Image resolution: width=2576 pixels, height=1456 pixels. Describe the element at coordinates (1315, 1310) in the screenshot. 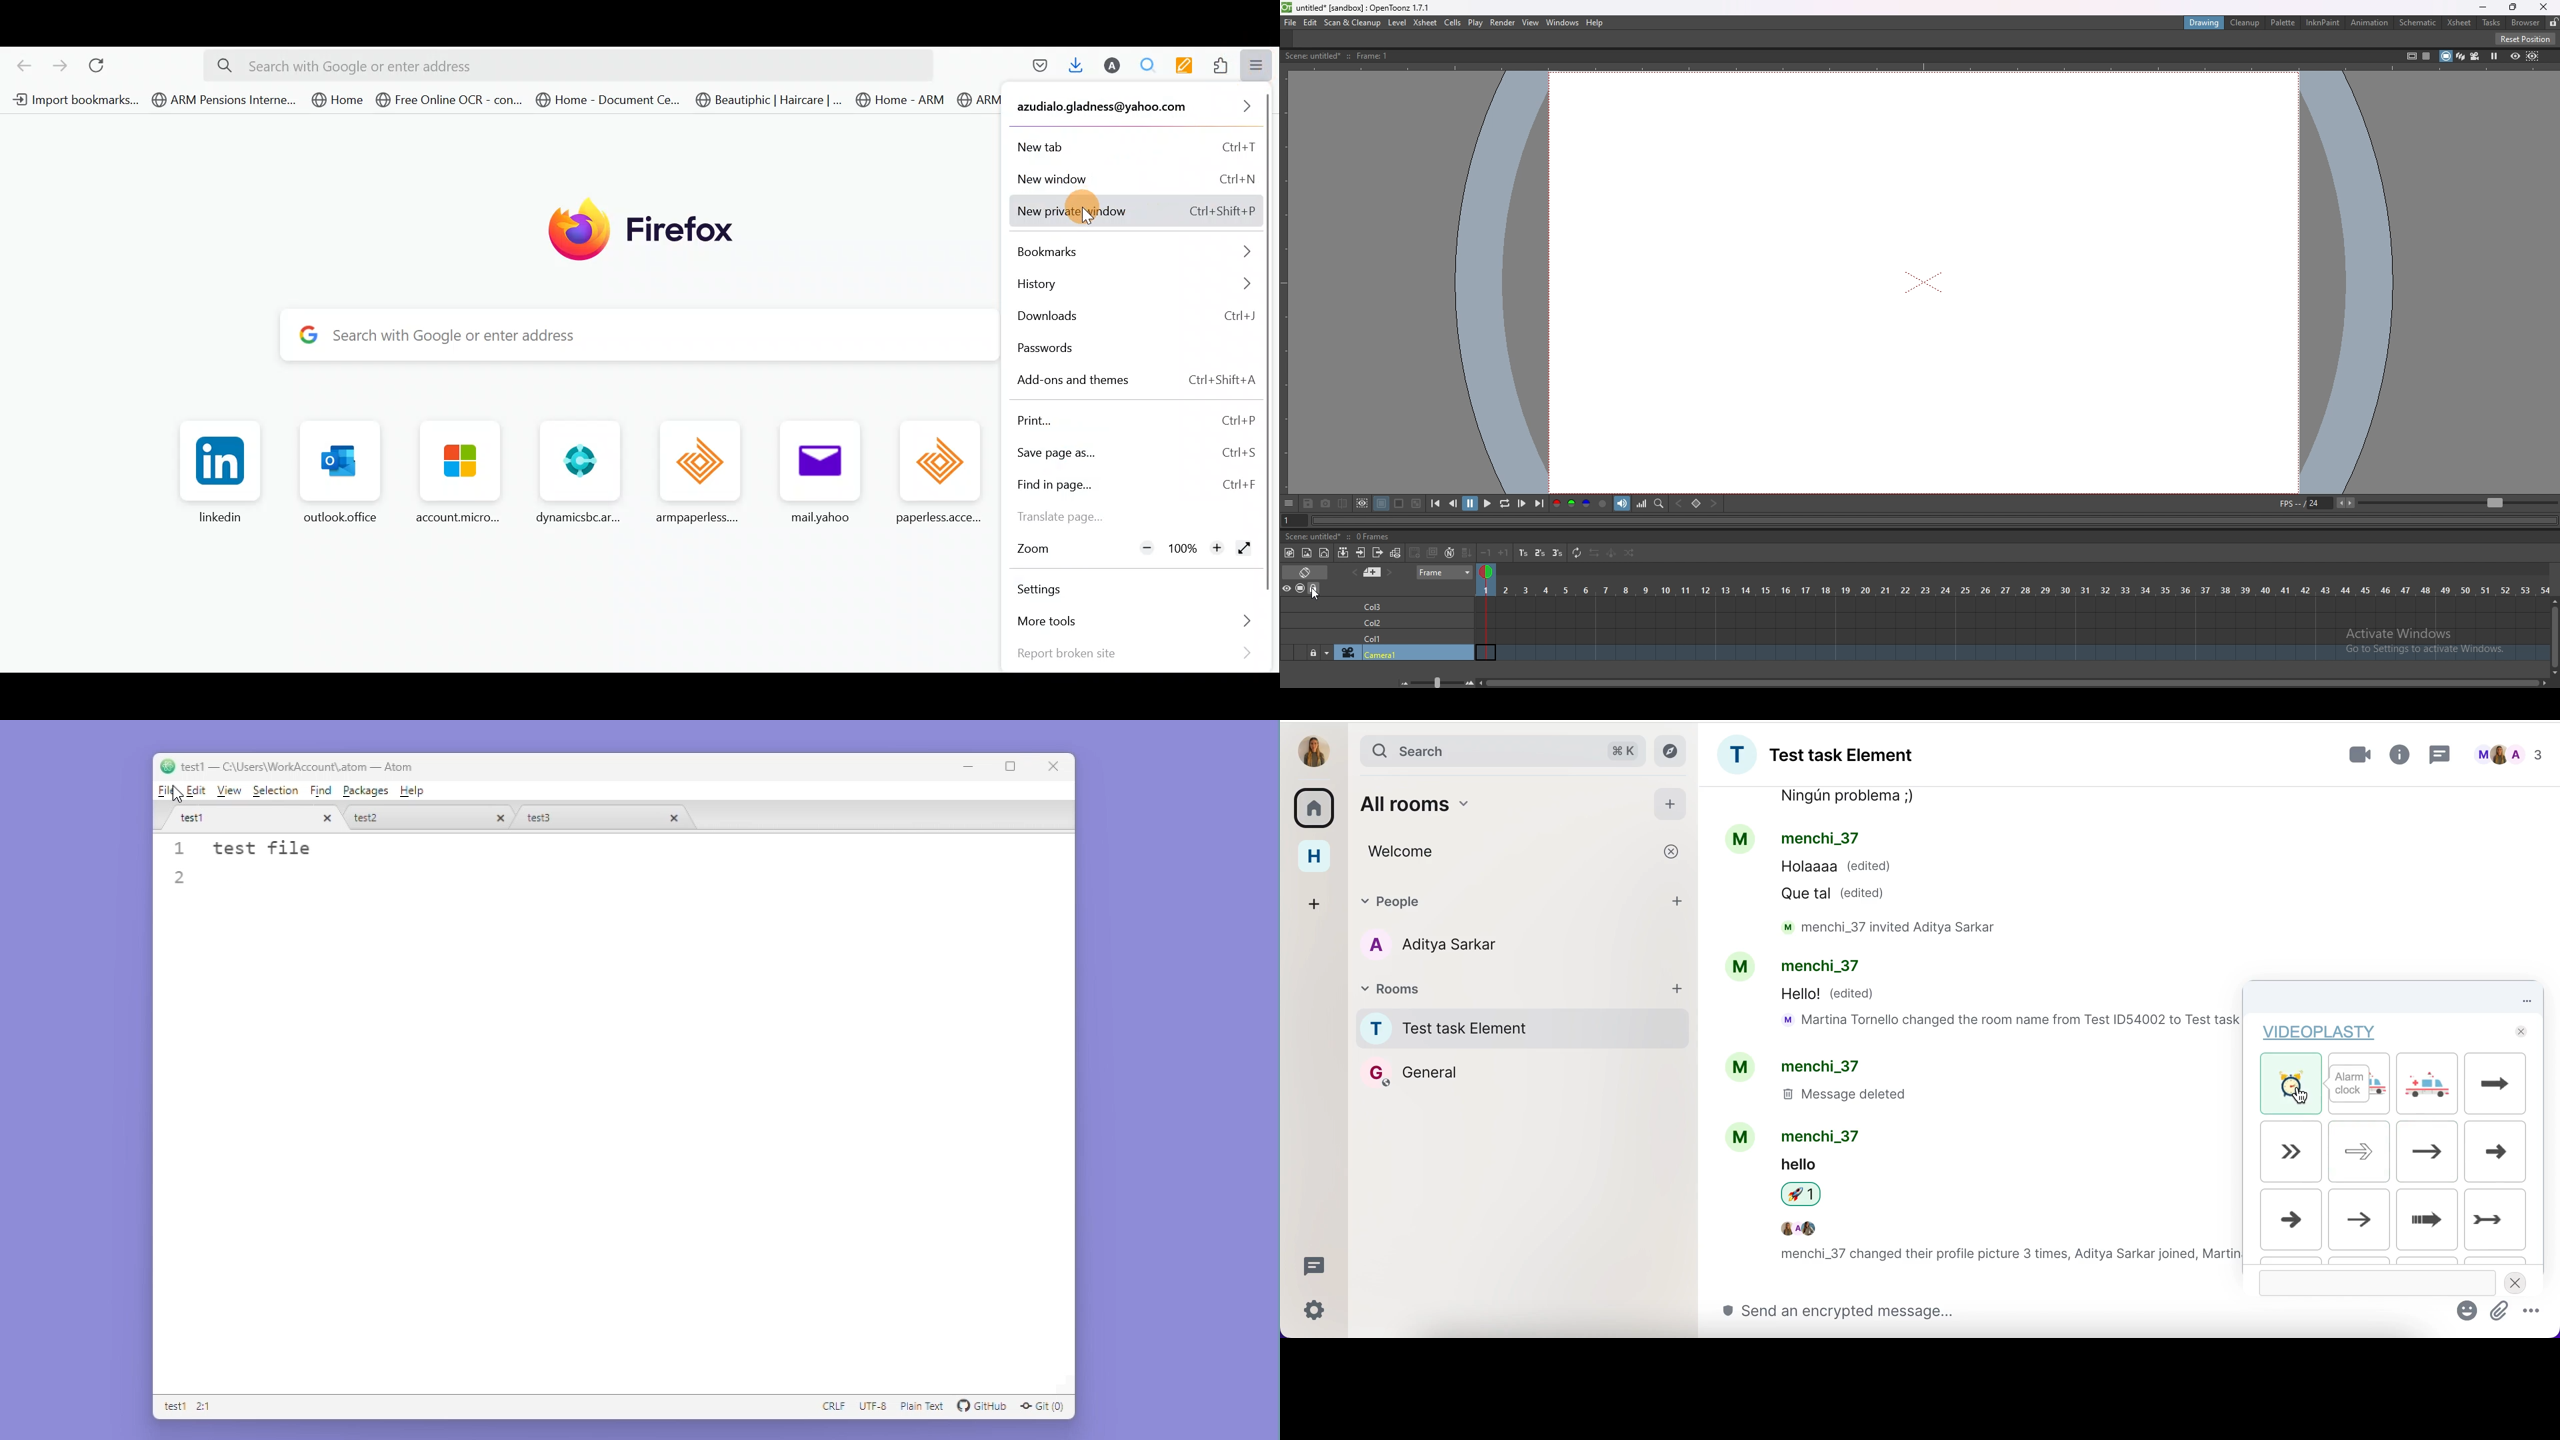

I see `quick settings` at that location.